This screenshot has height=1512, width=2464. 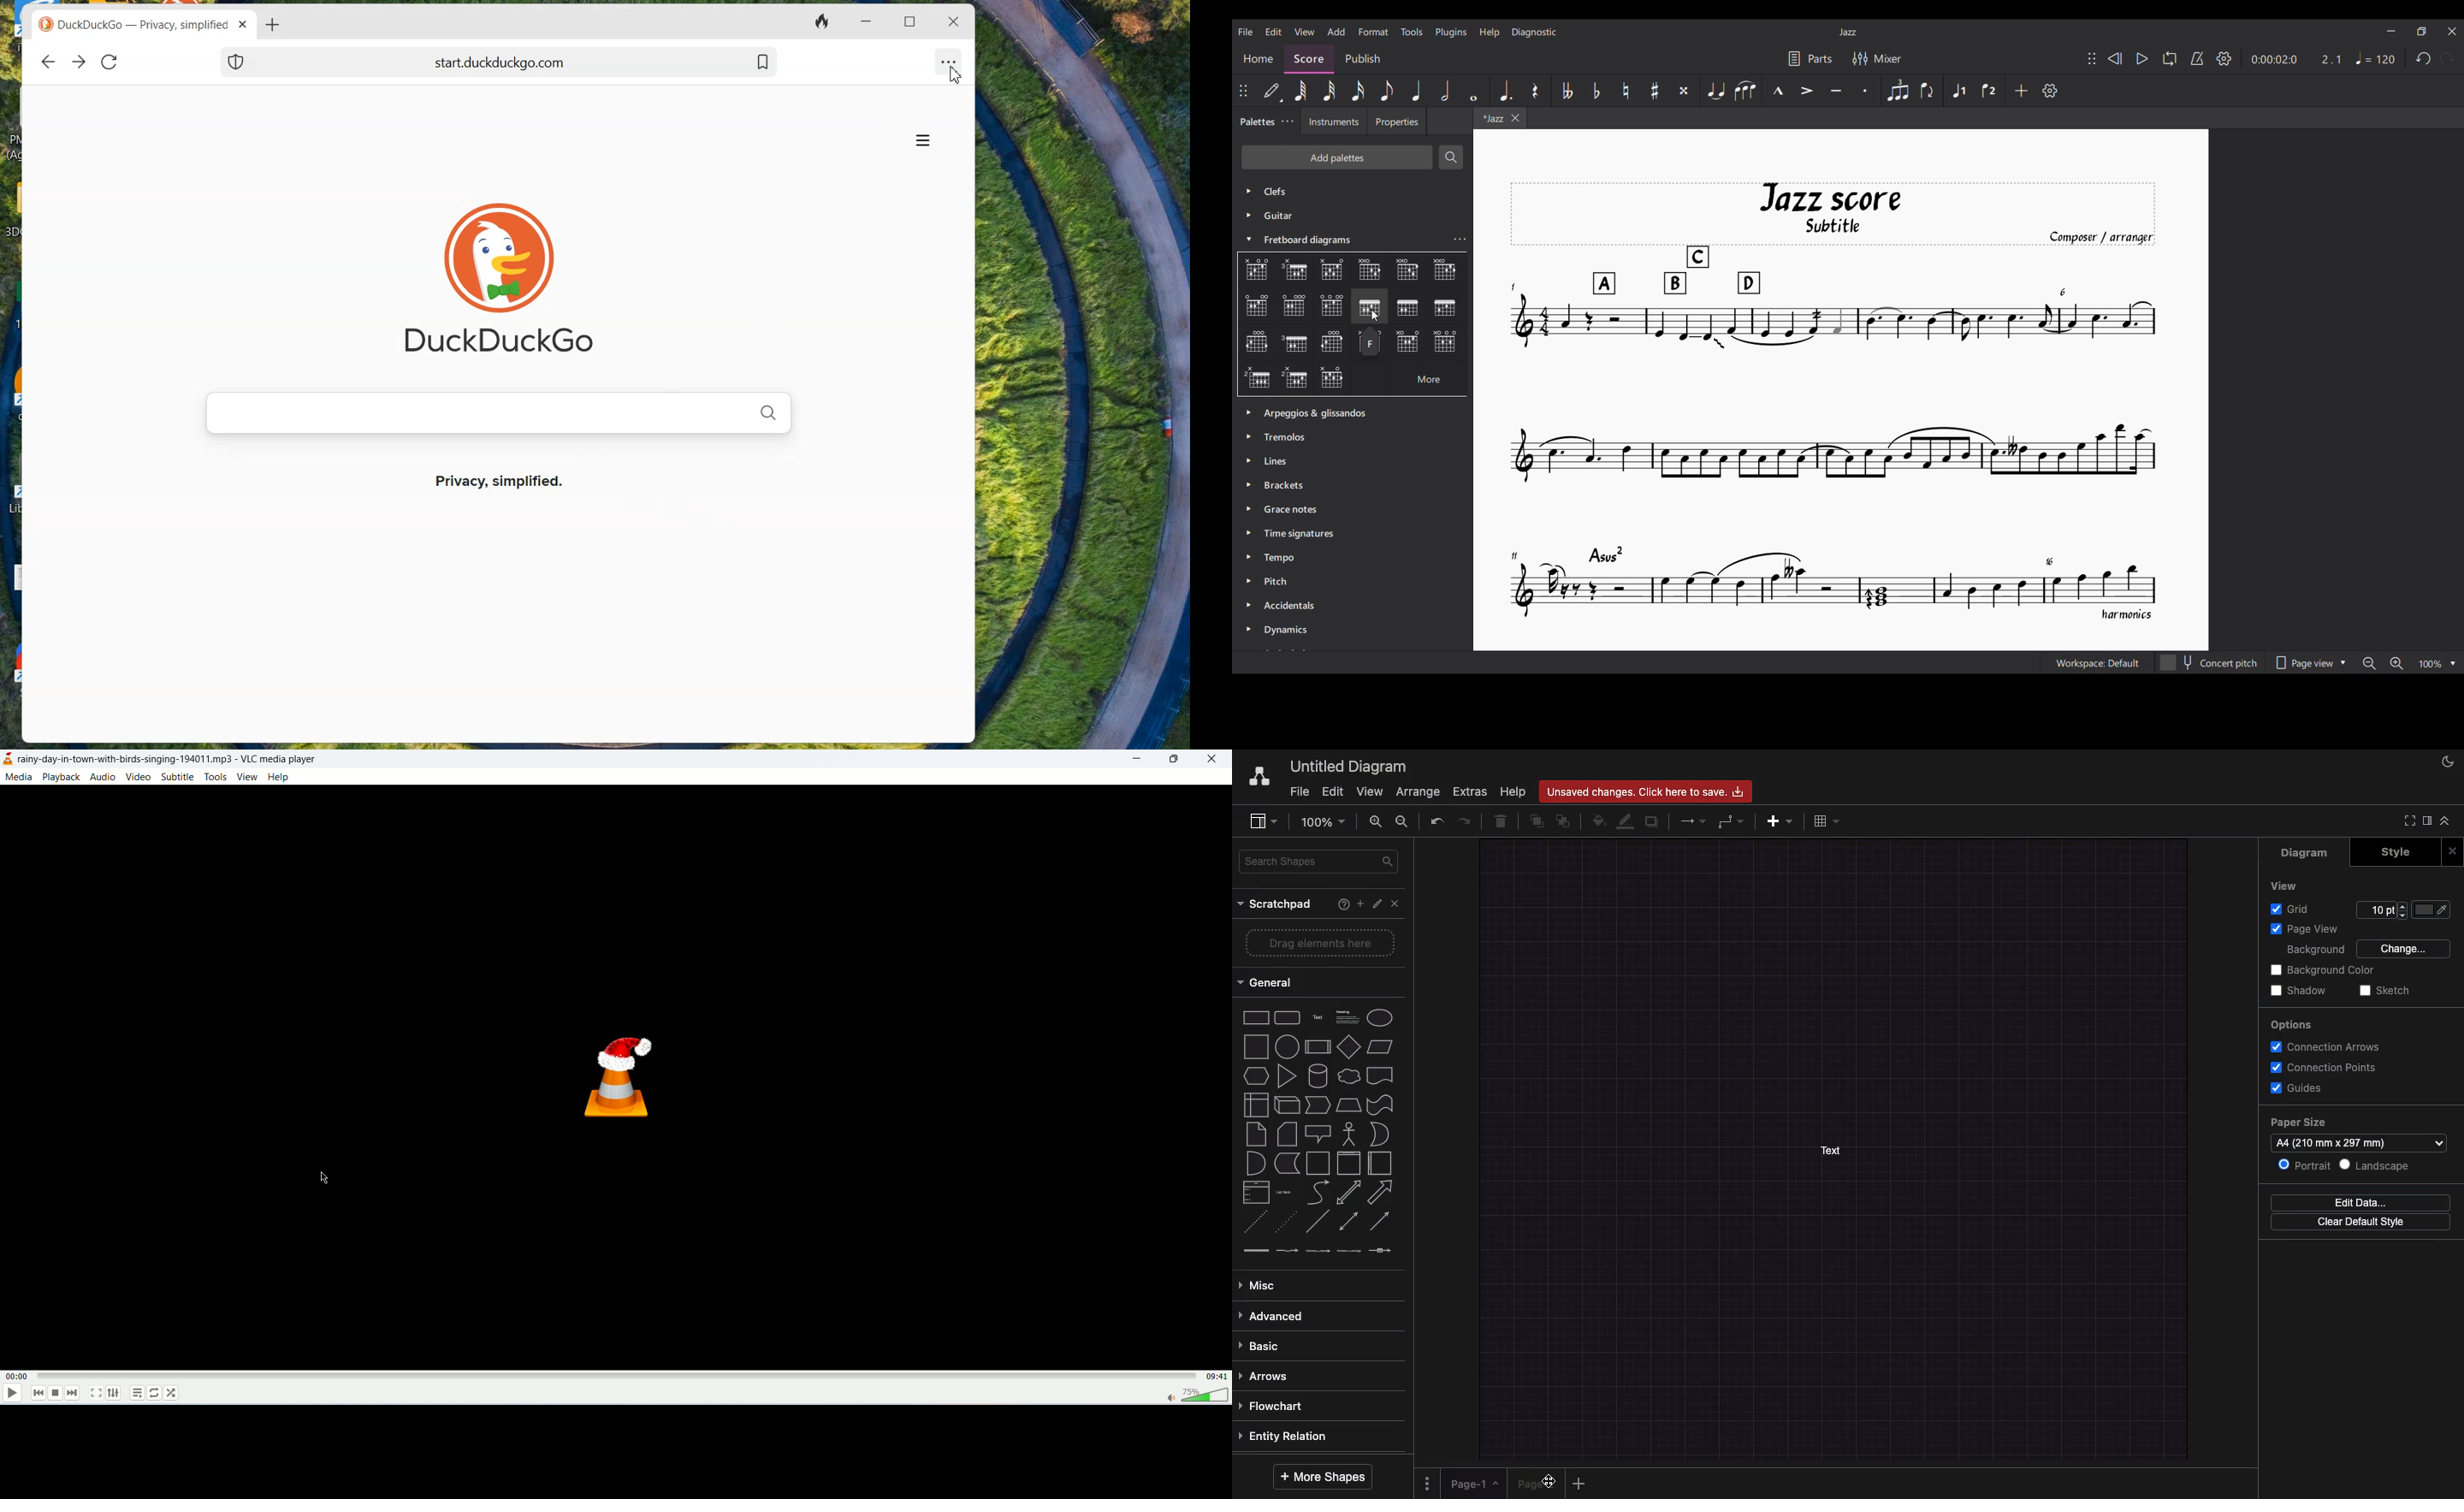 I want to click on Edit, so click(x=1378, y=903).